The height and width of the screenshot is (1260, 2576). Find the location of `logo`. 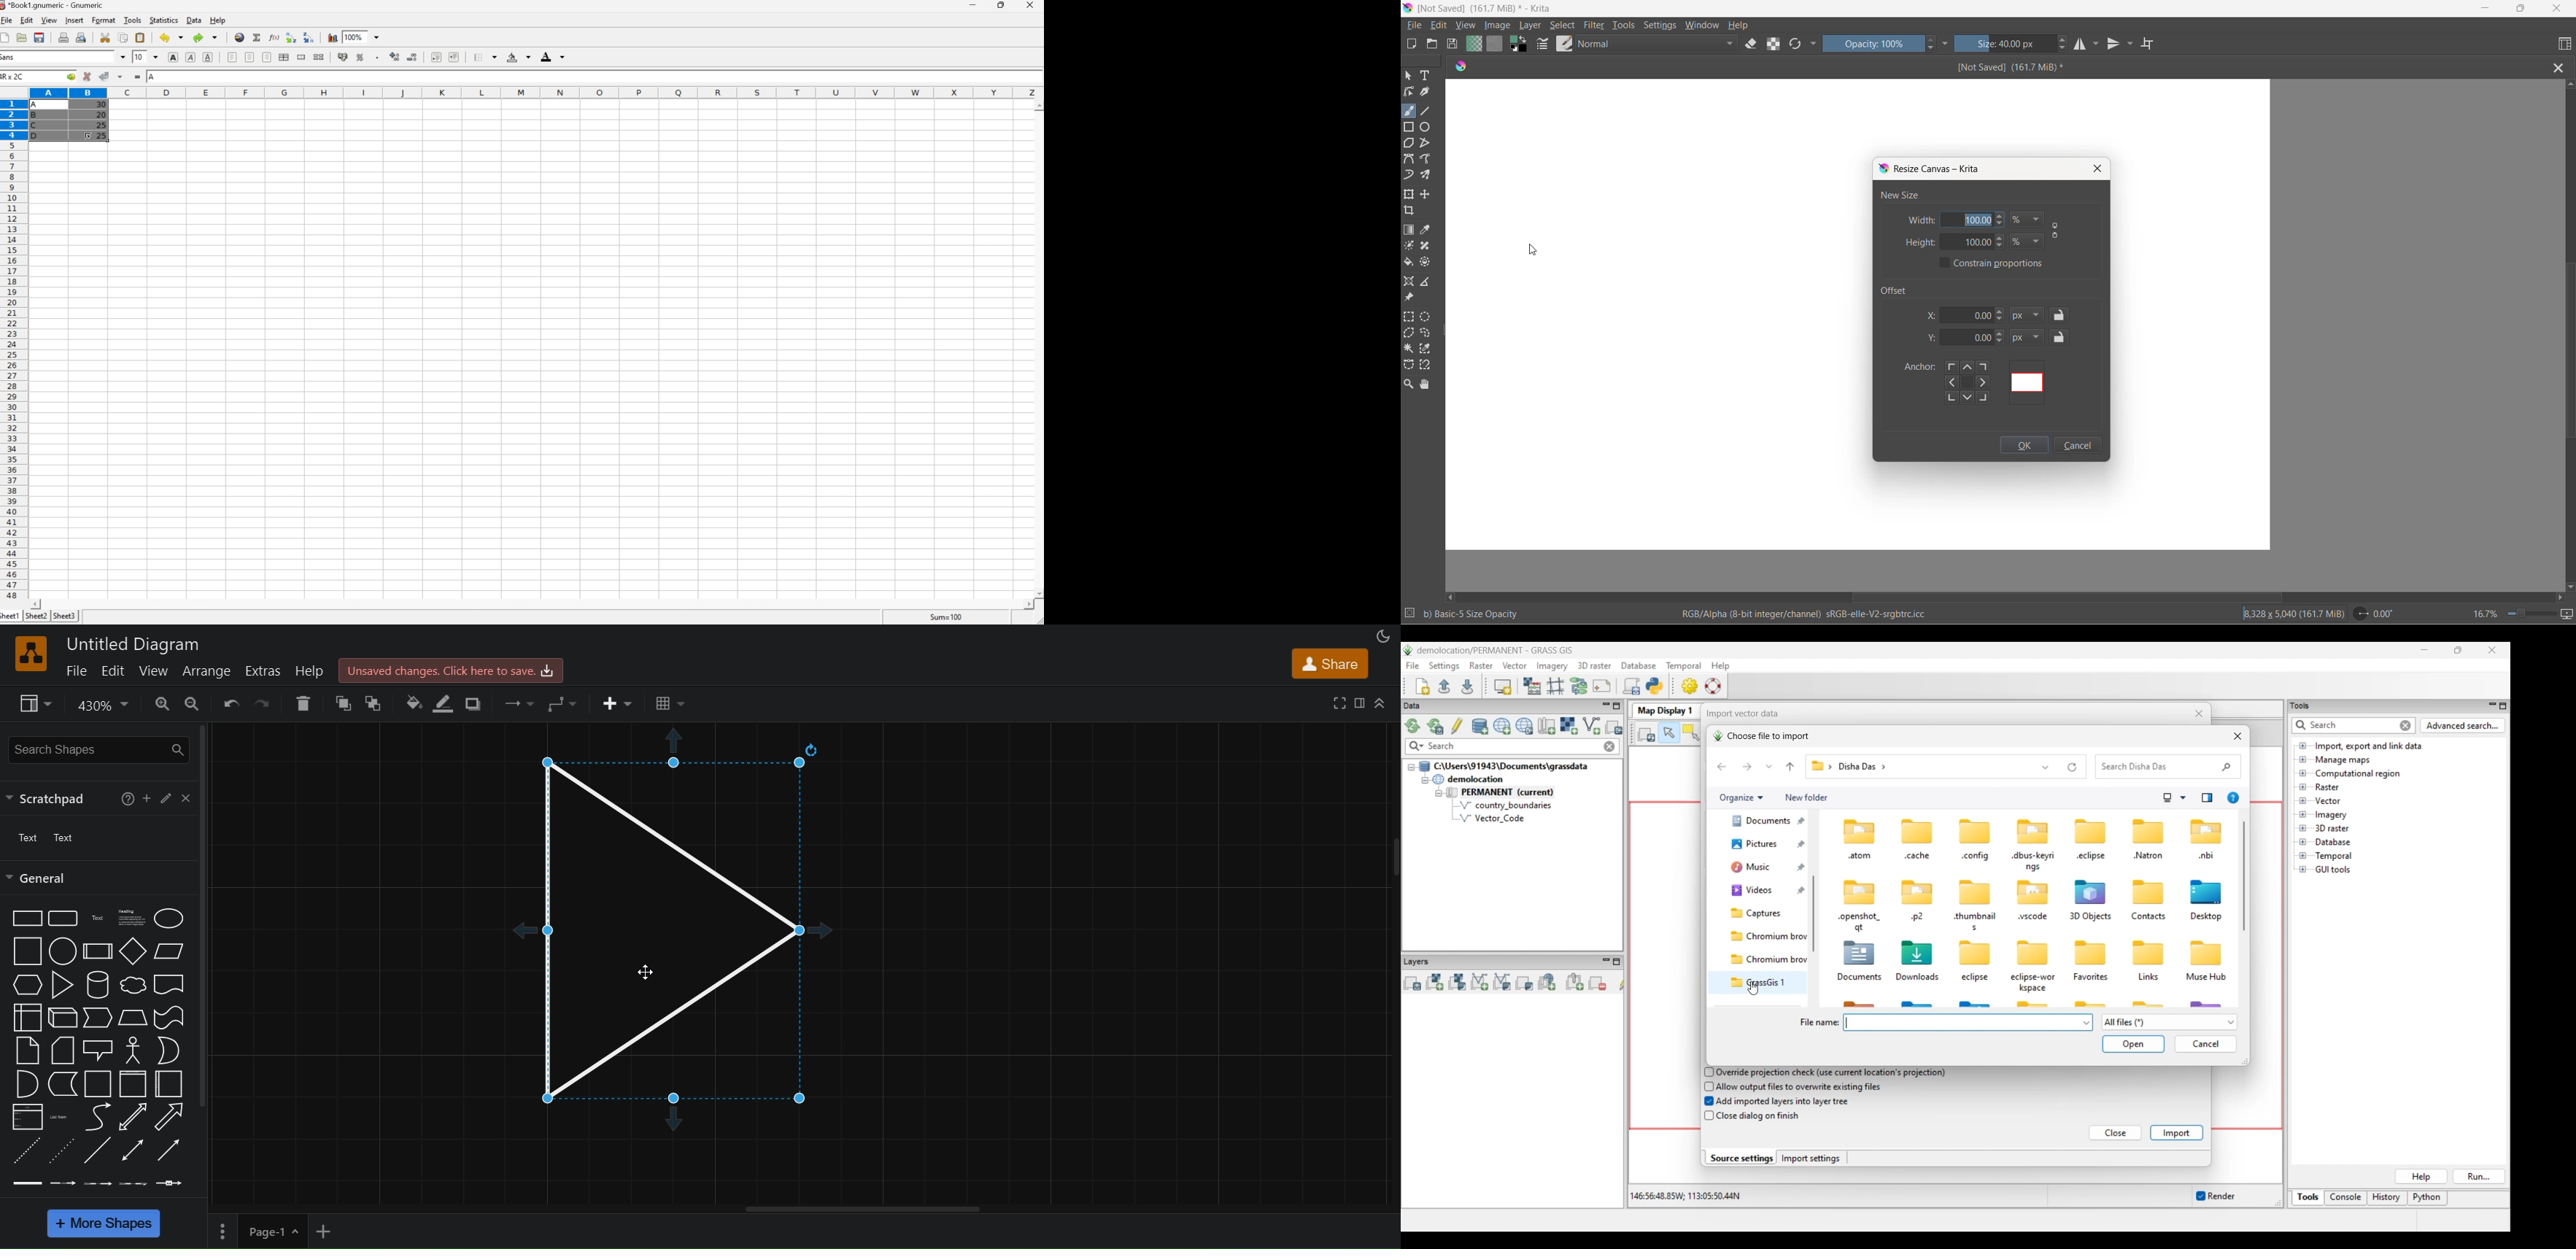

logo is located at coordinates (29, 654).